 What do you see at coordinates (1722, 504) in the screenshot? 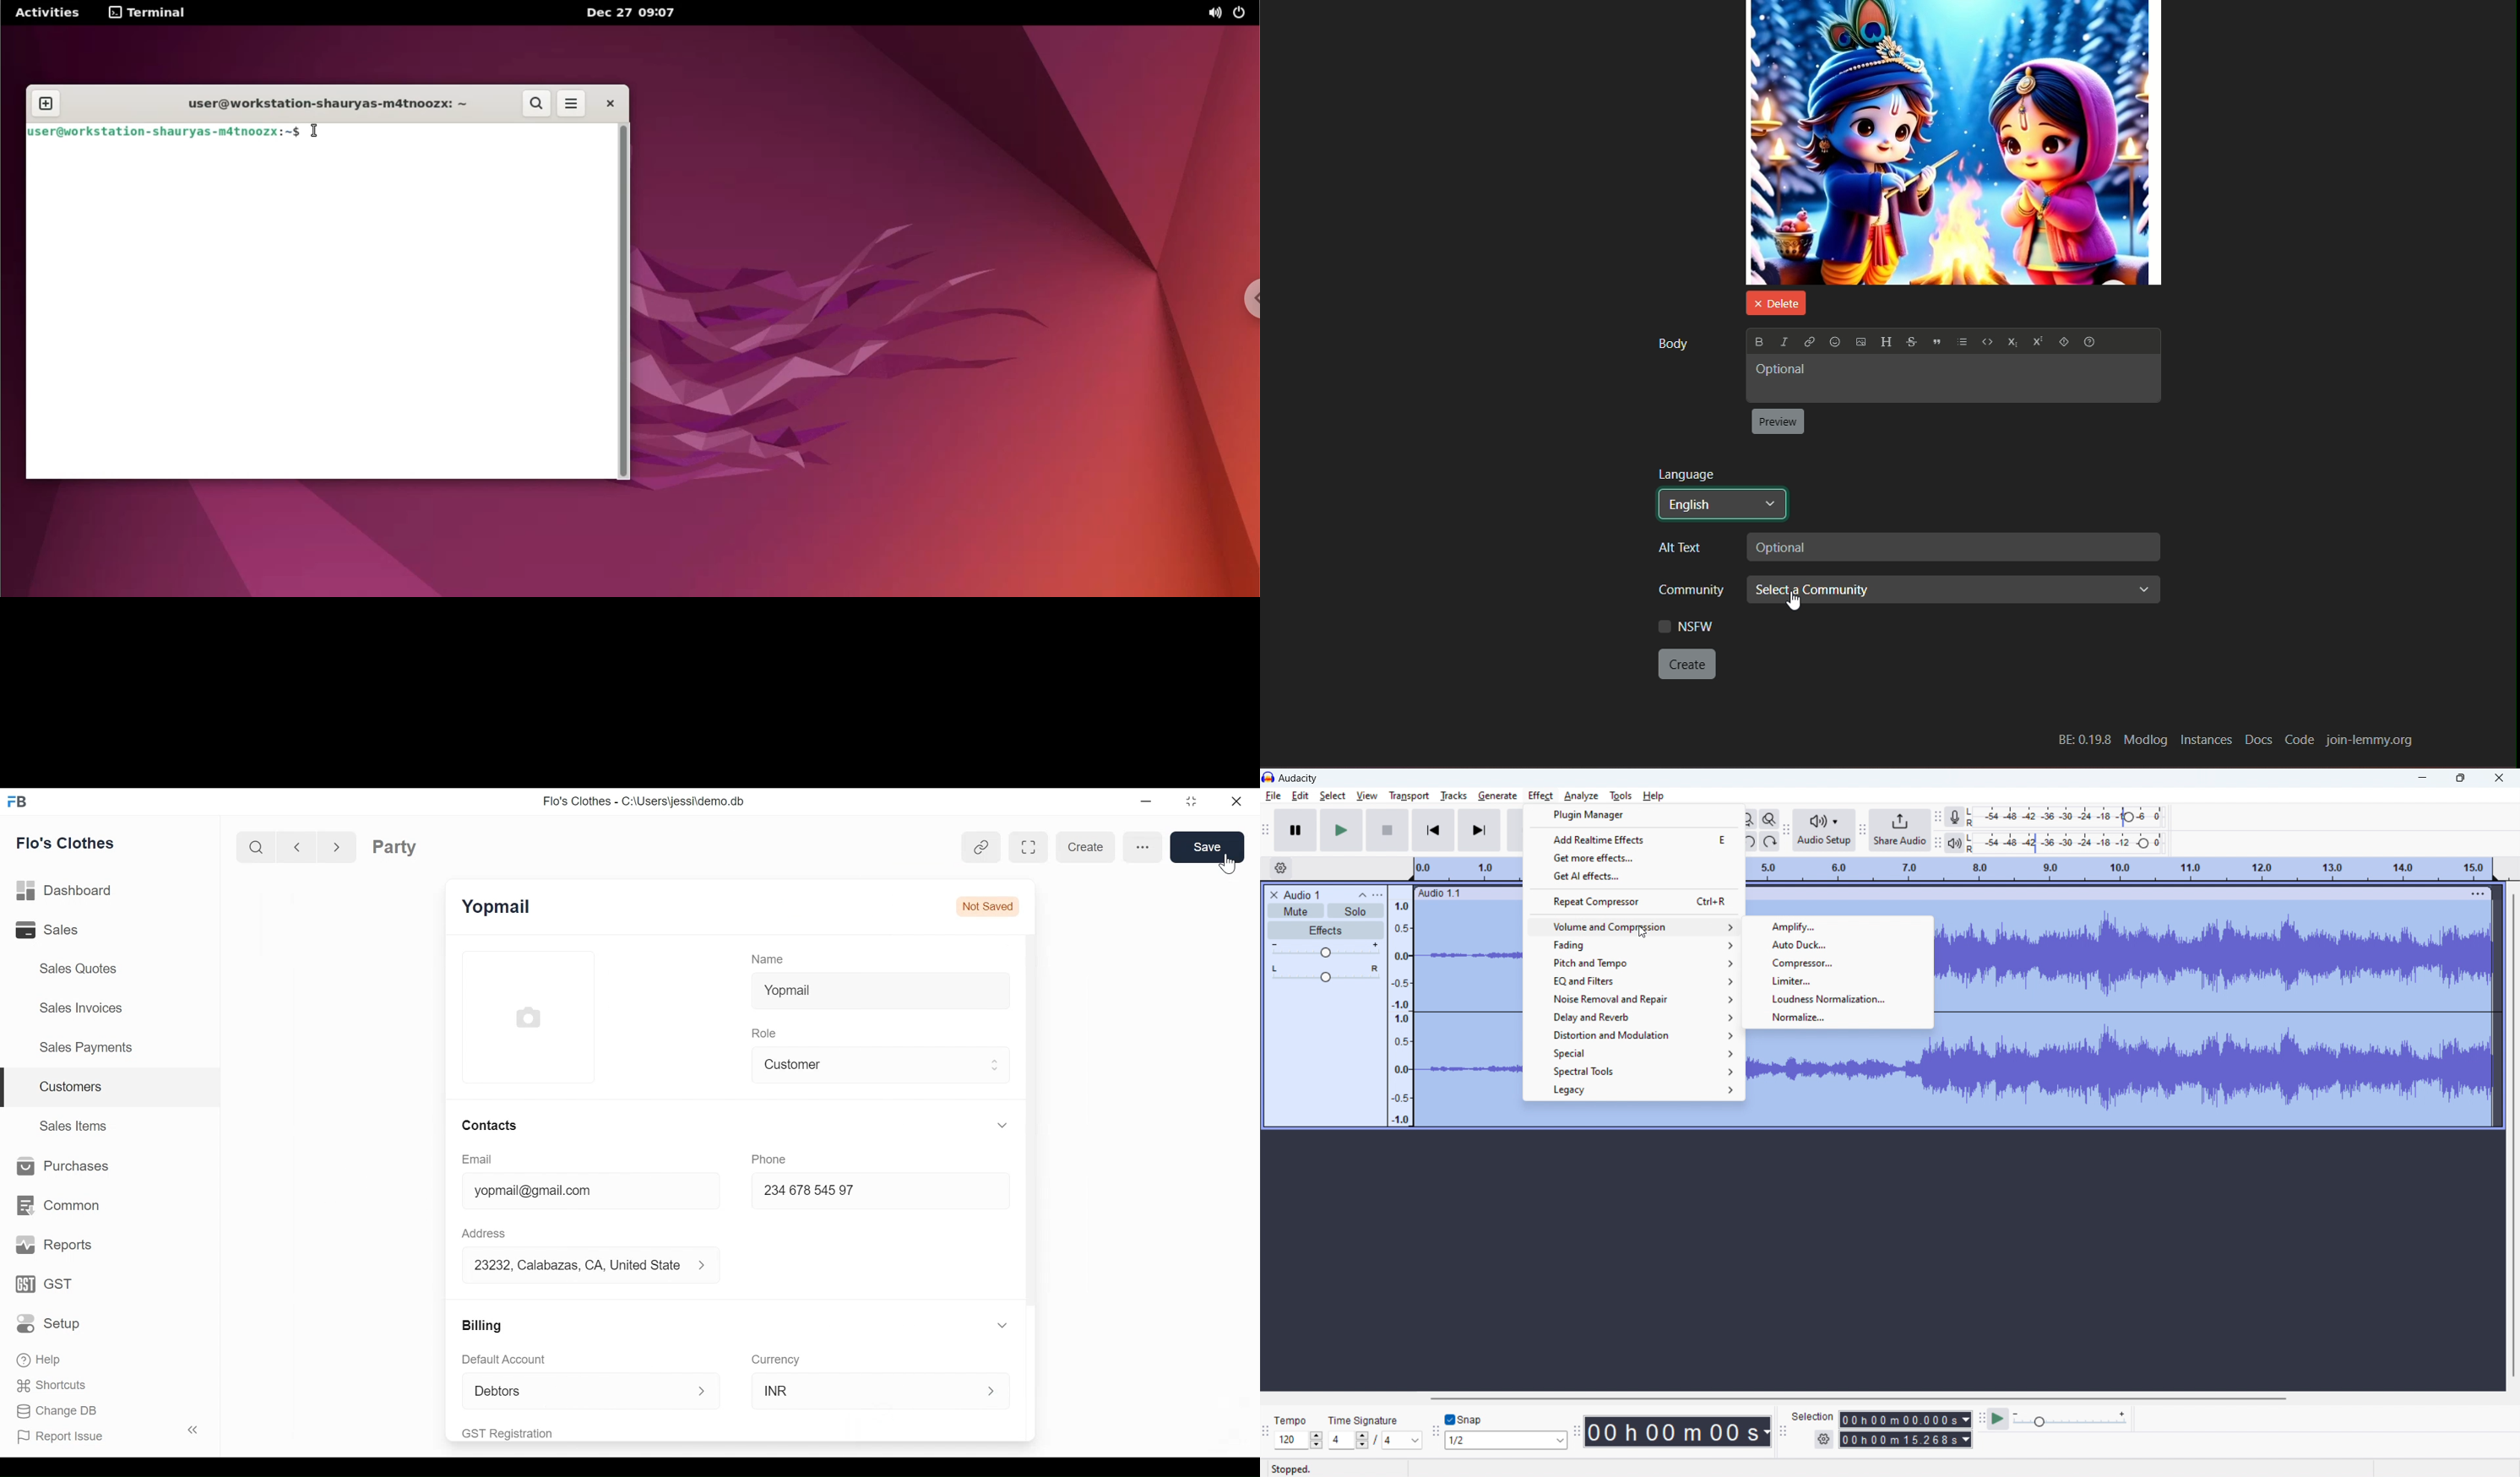
I see `select language: english` at bounding box center [1722, 504].